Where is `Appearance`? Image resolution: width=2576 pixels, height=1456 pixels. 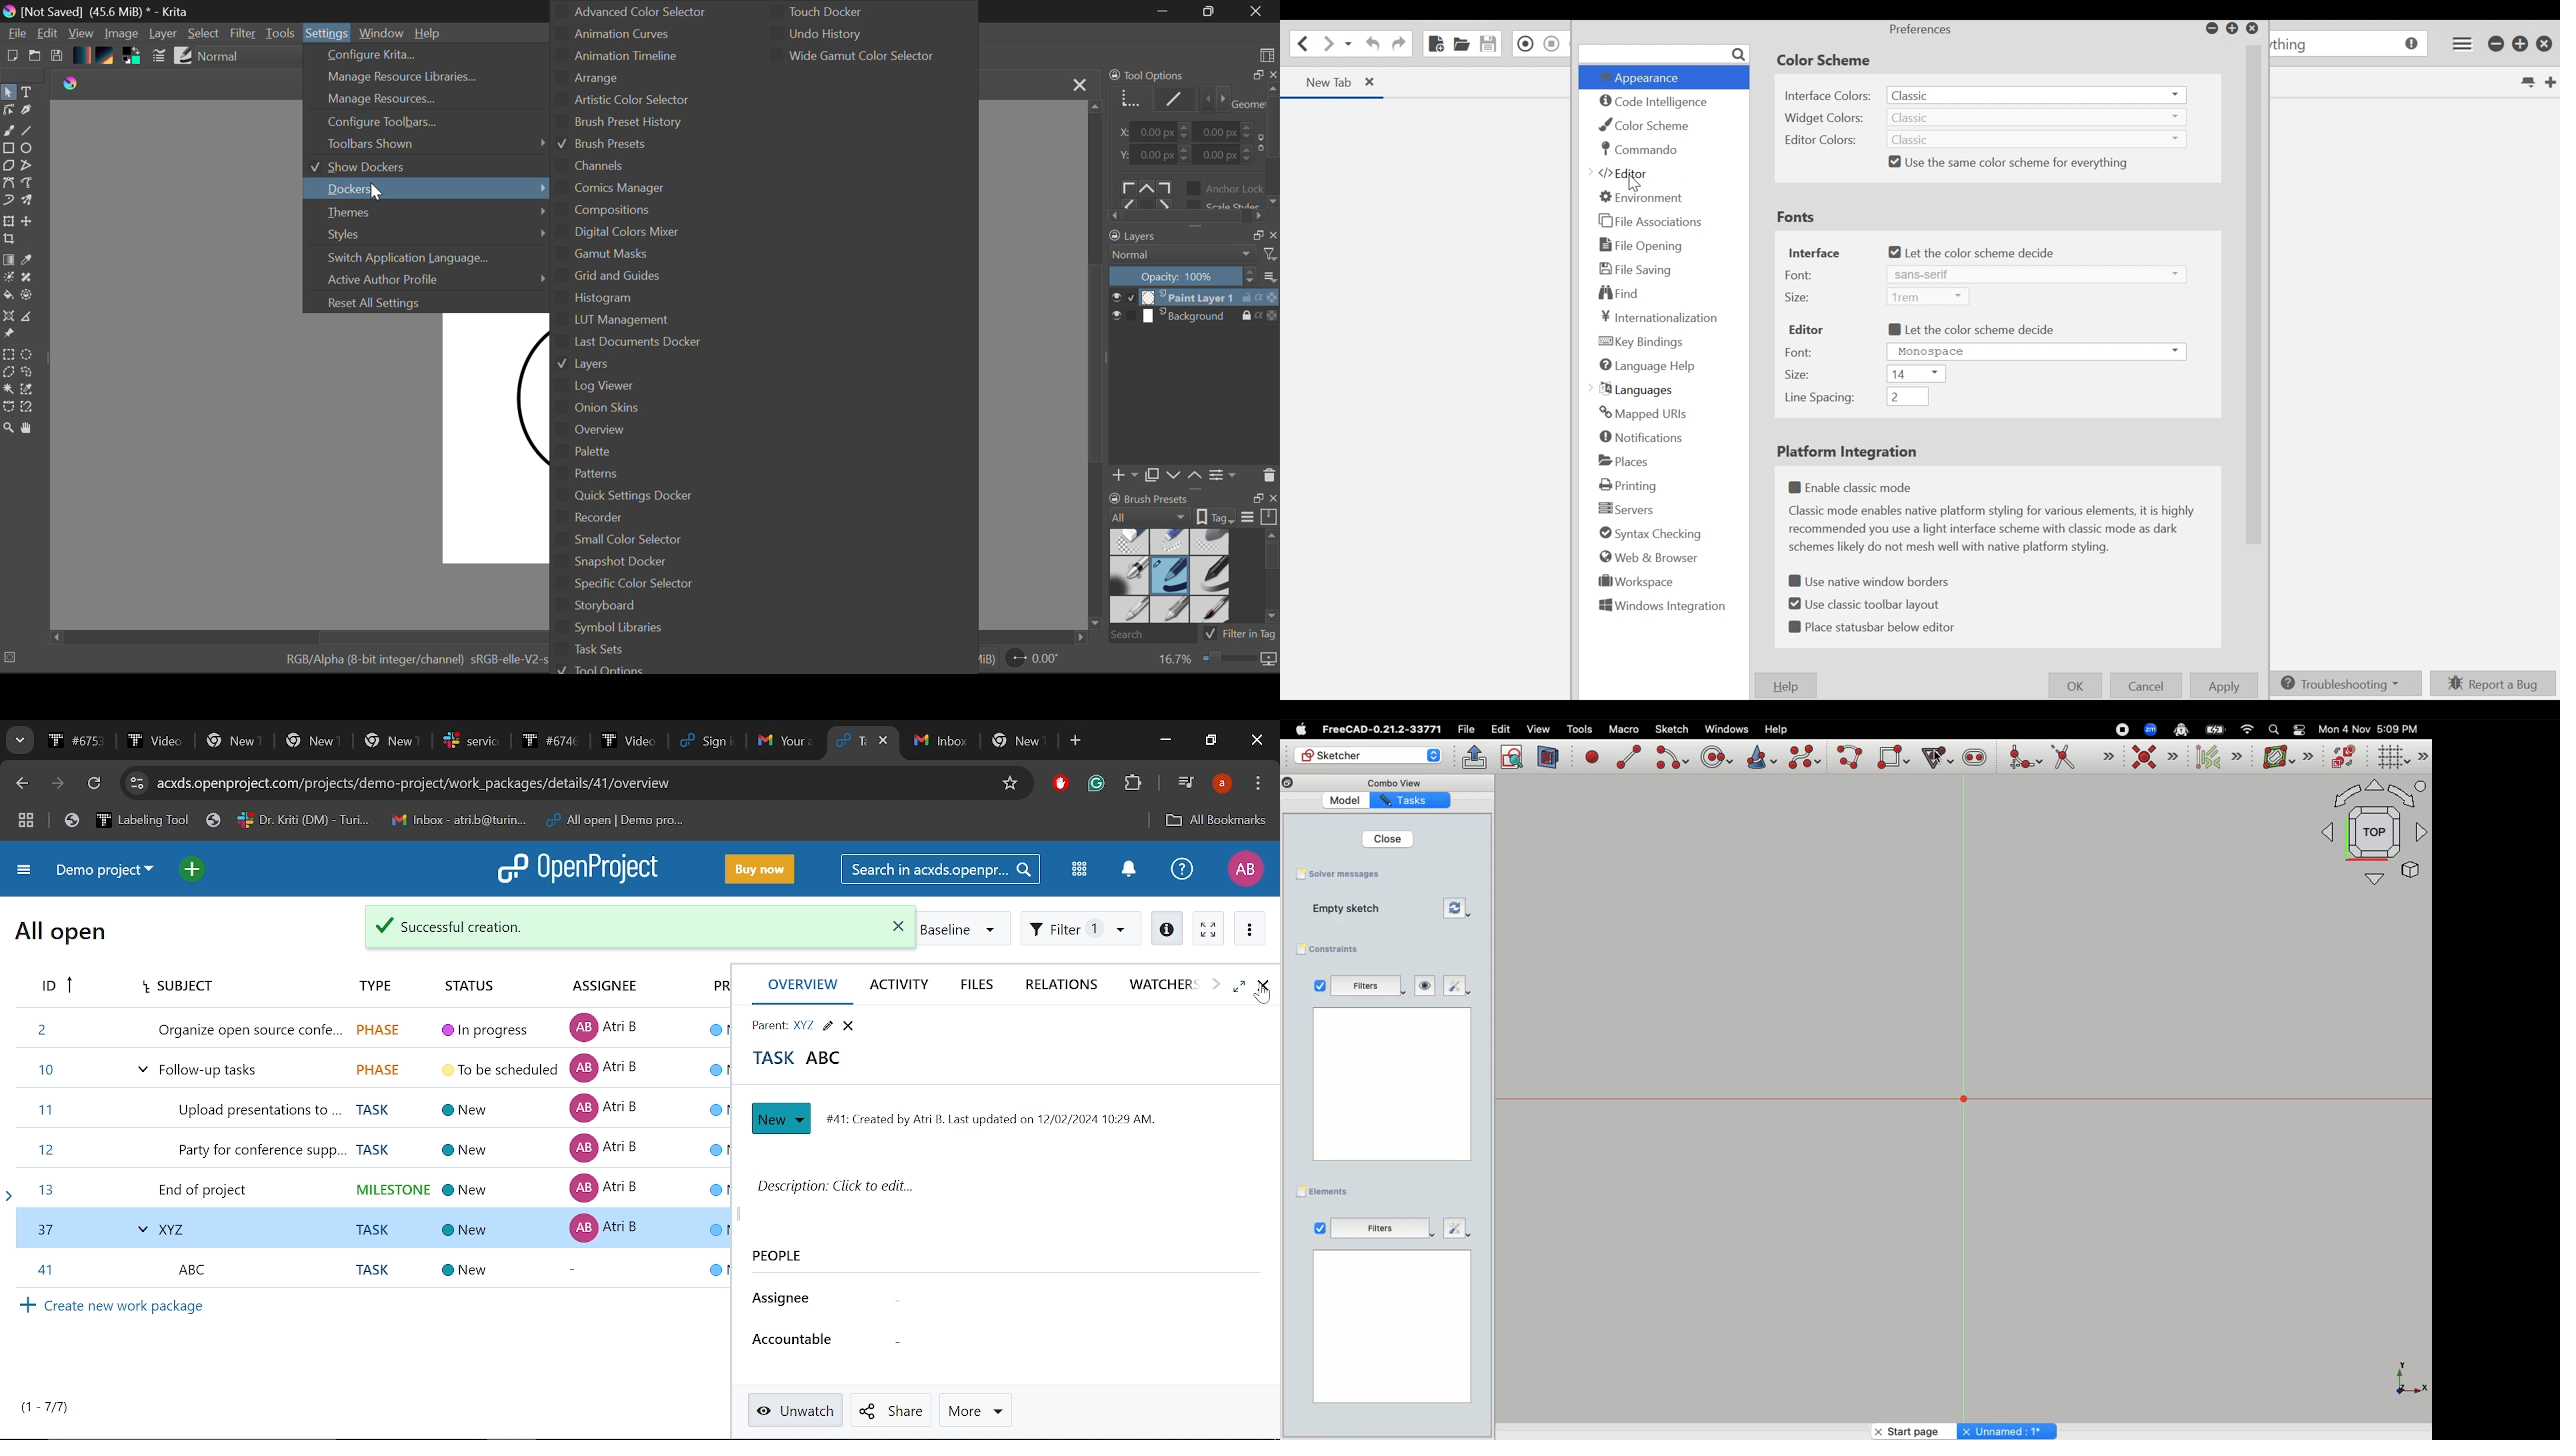 Appearance is located at coordinates (1662, 77).